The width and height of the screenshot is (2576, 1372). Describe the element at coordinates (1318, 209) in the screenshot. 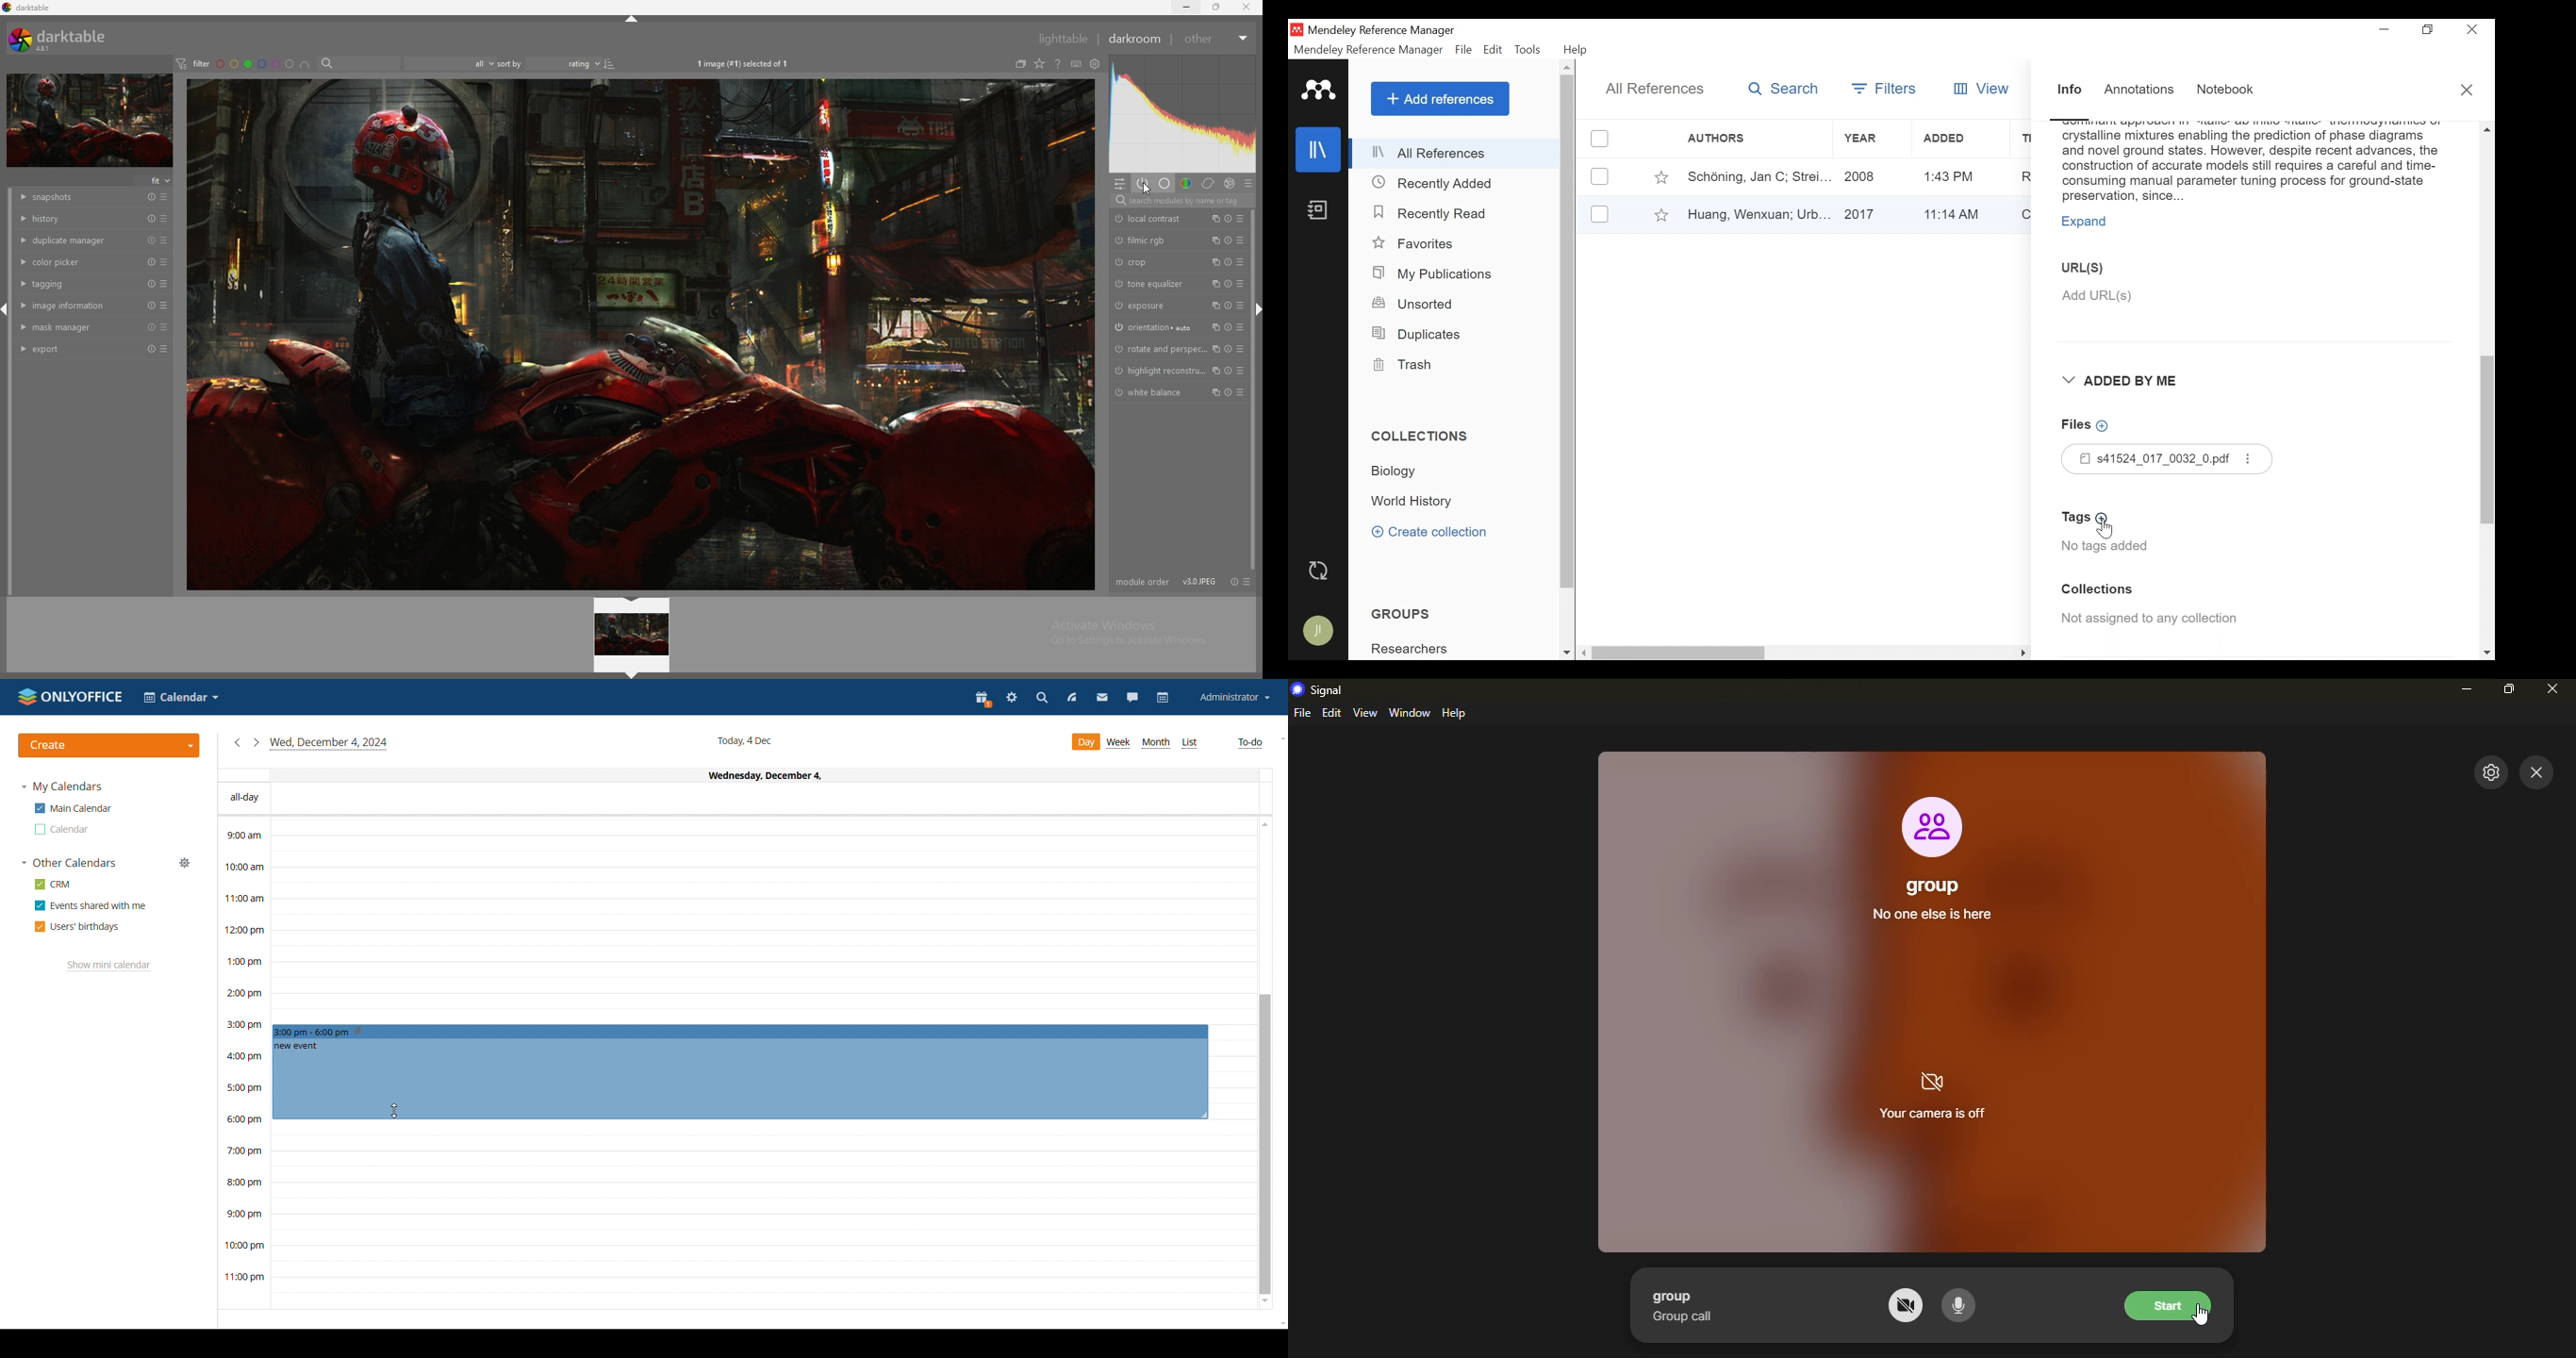

I see `Notebook` at that location.